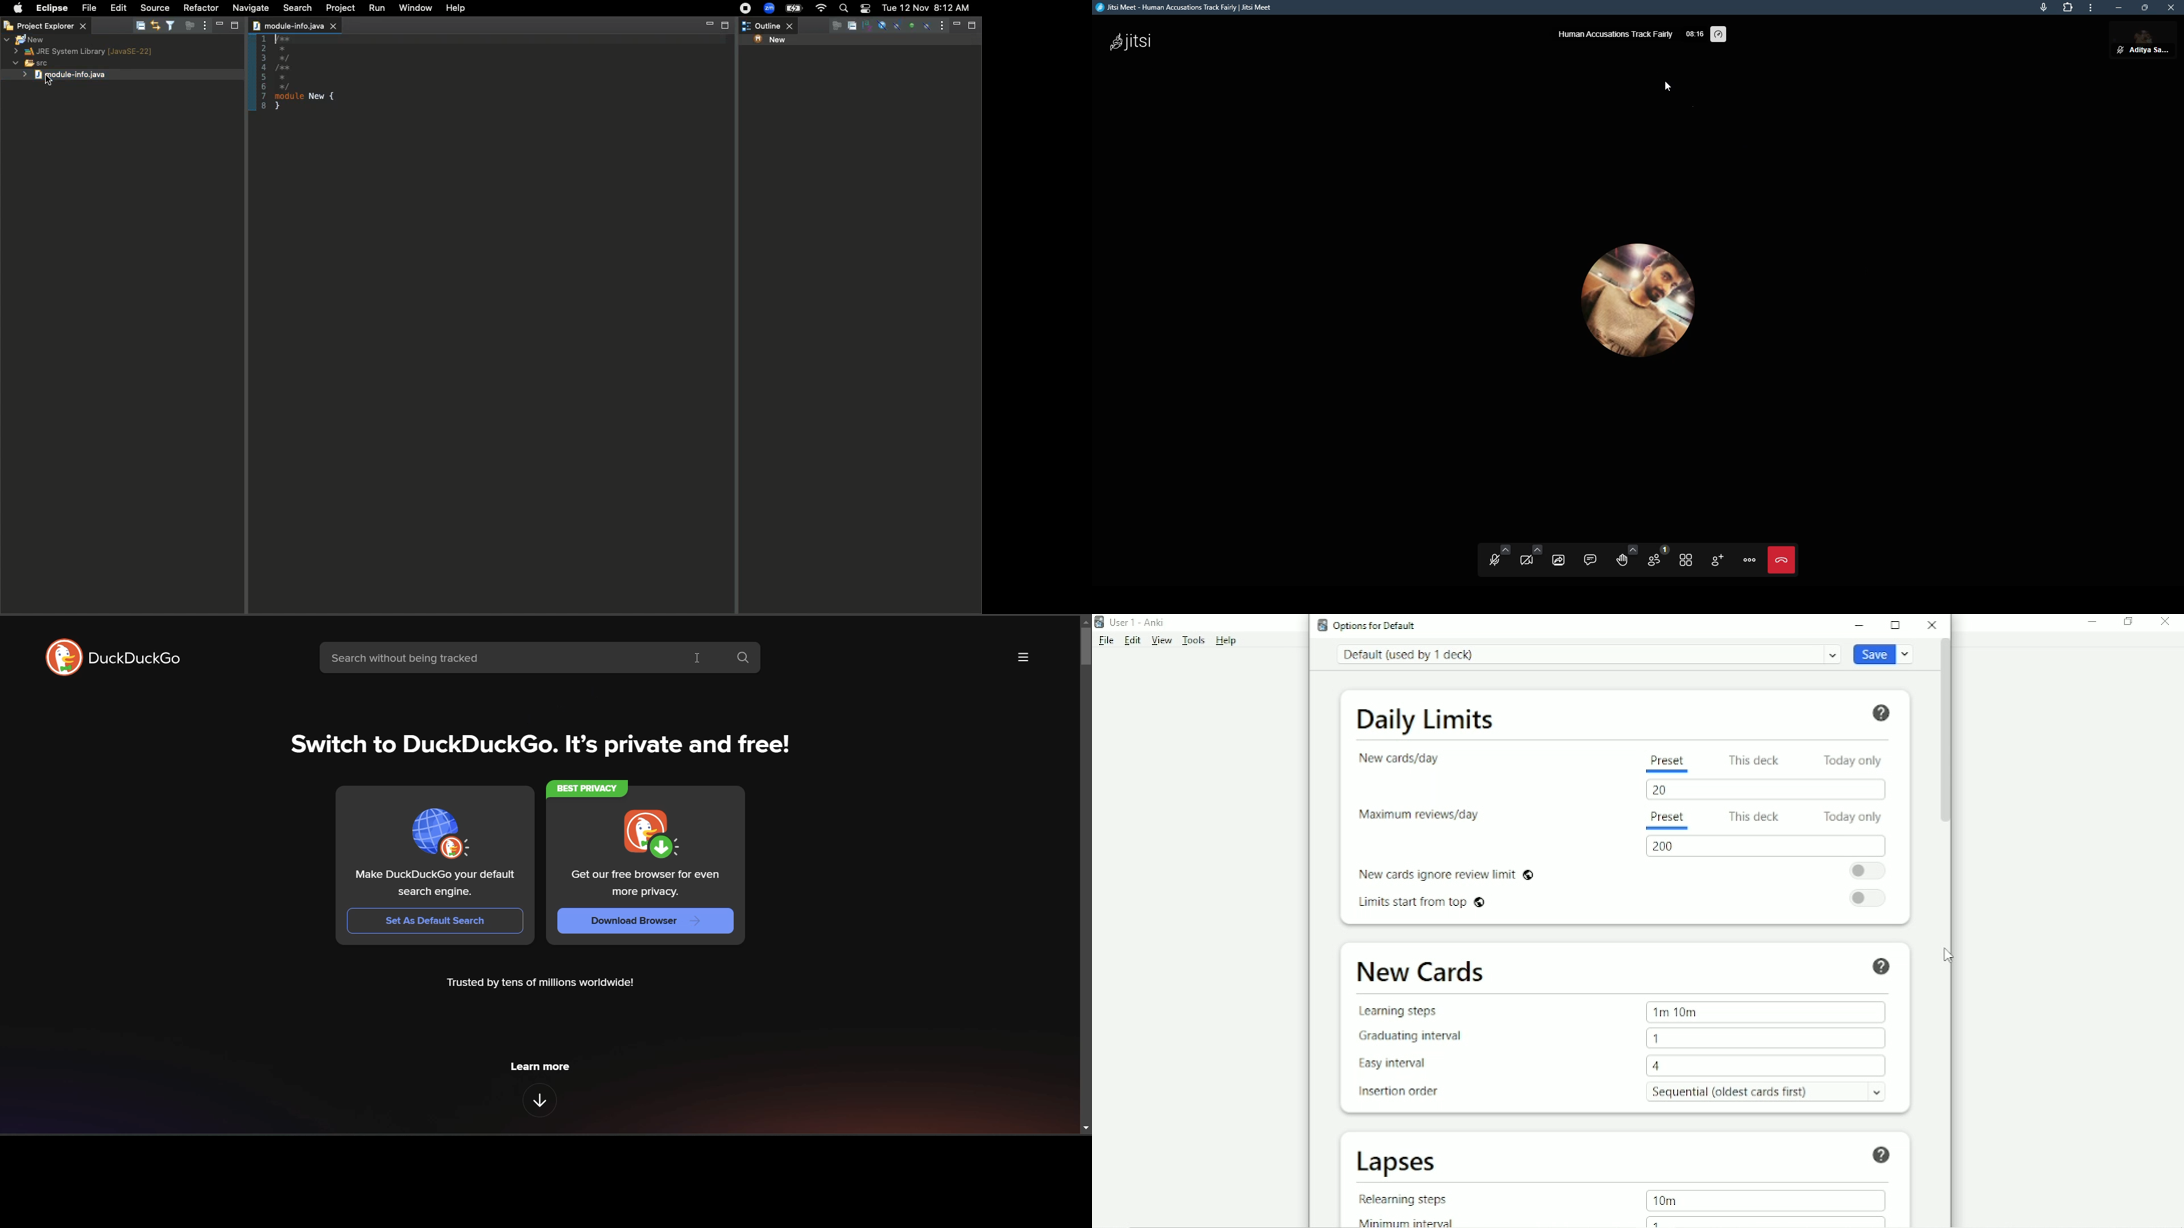  I want to click on video, so click(1531, 556).